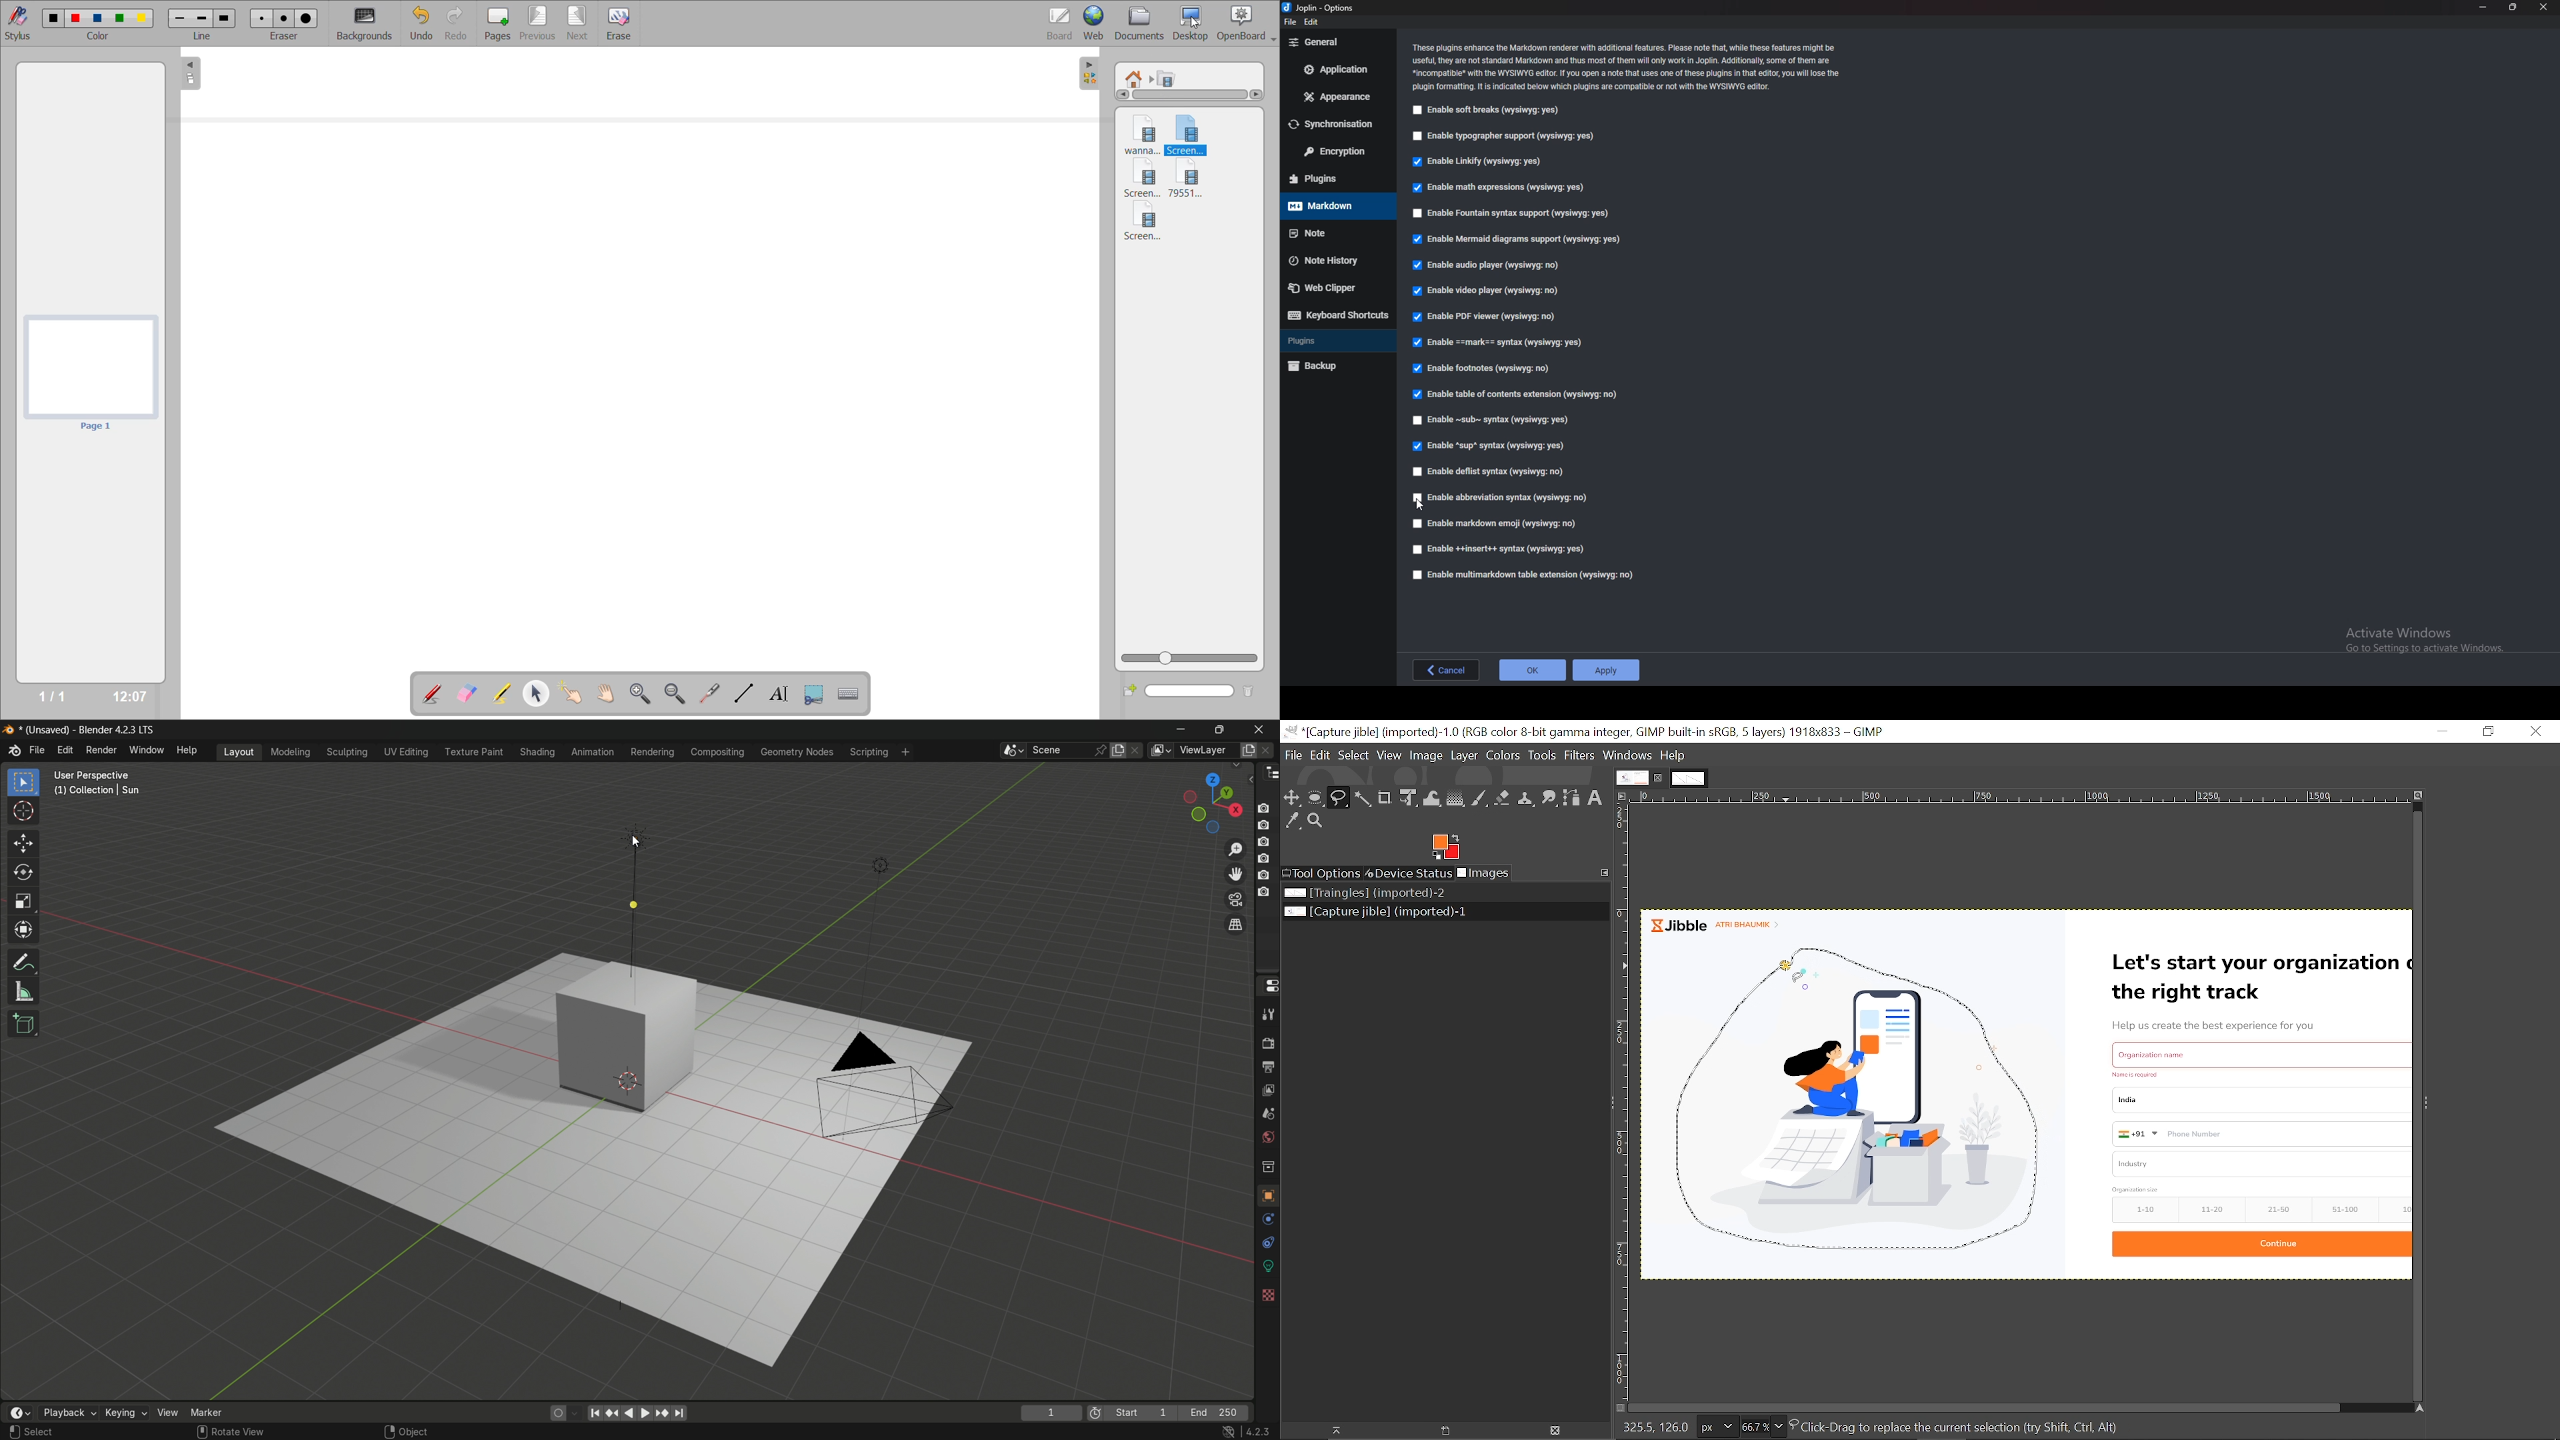 The image size is (2576, 1456). I want to click on Enable Mermaid diagrams support (wysiwyg: yes), so click(1516, 238).